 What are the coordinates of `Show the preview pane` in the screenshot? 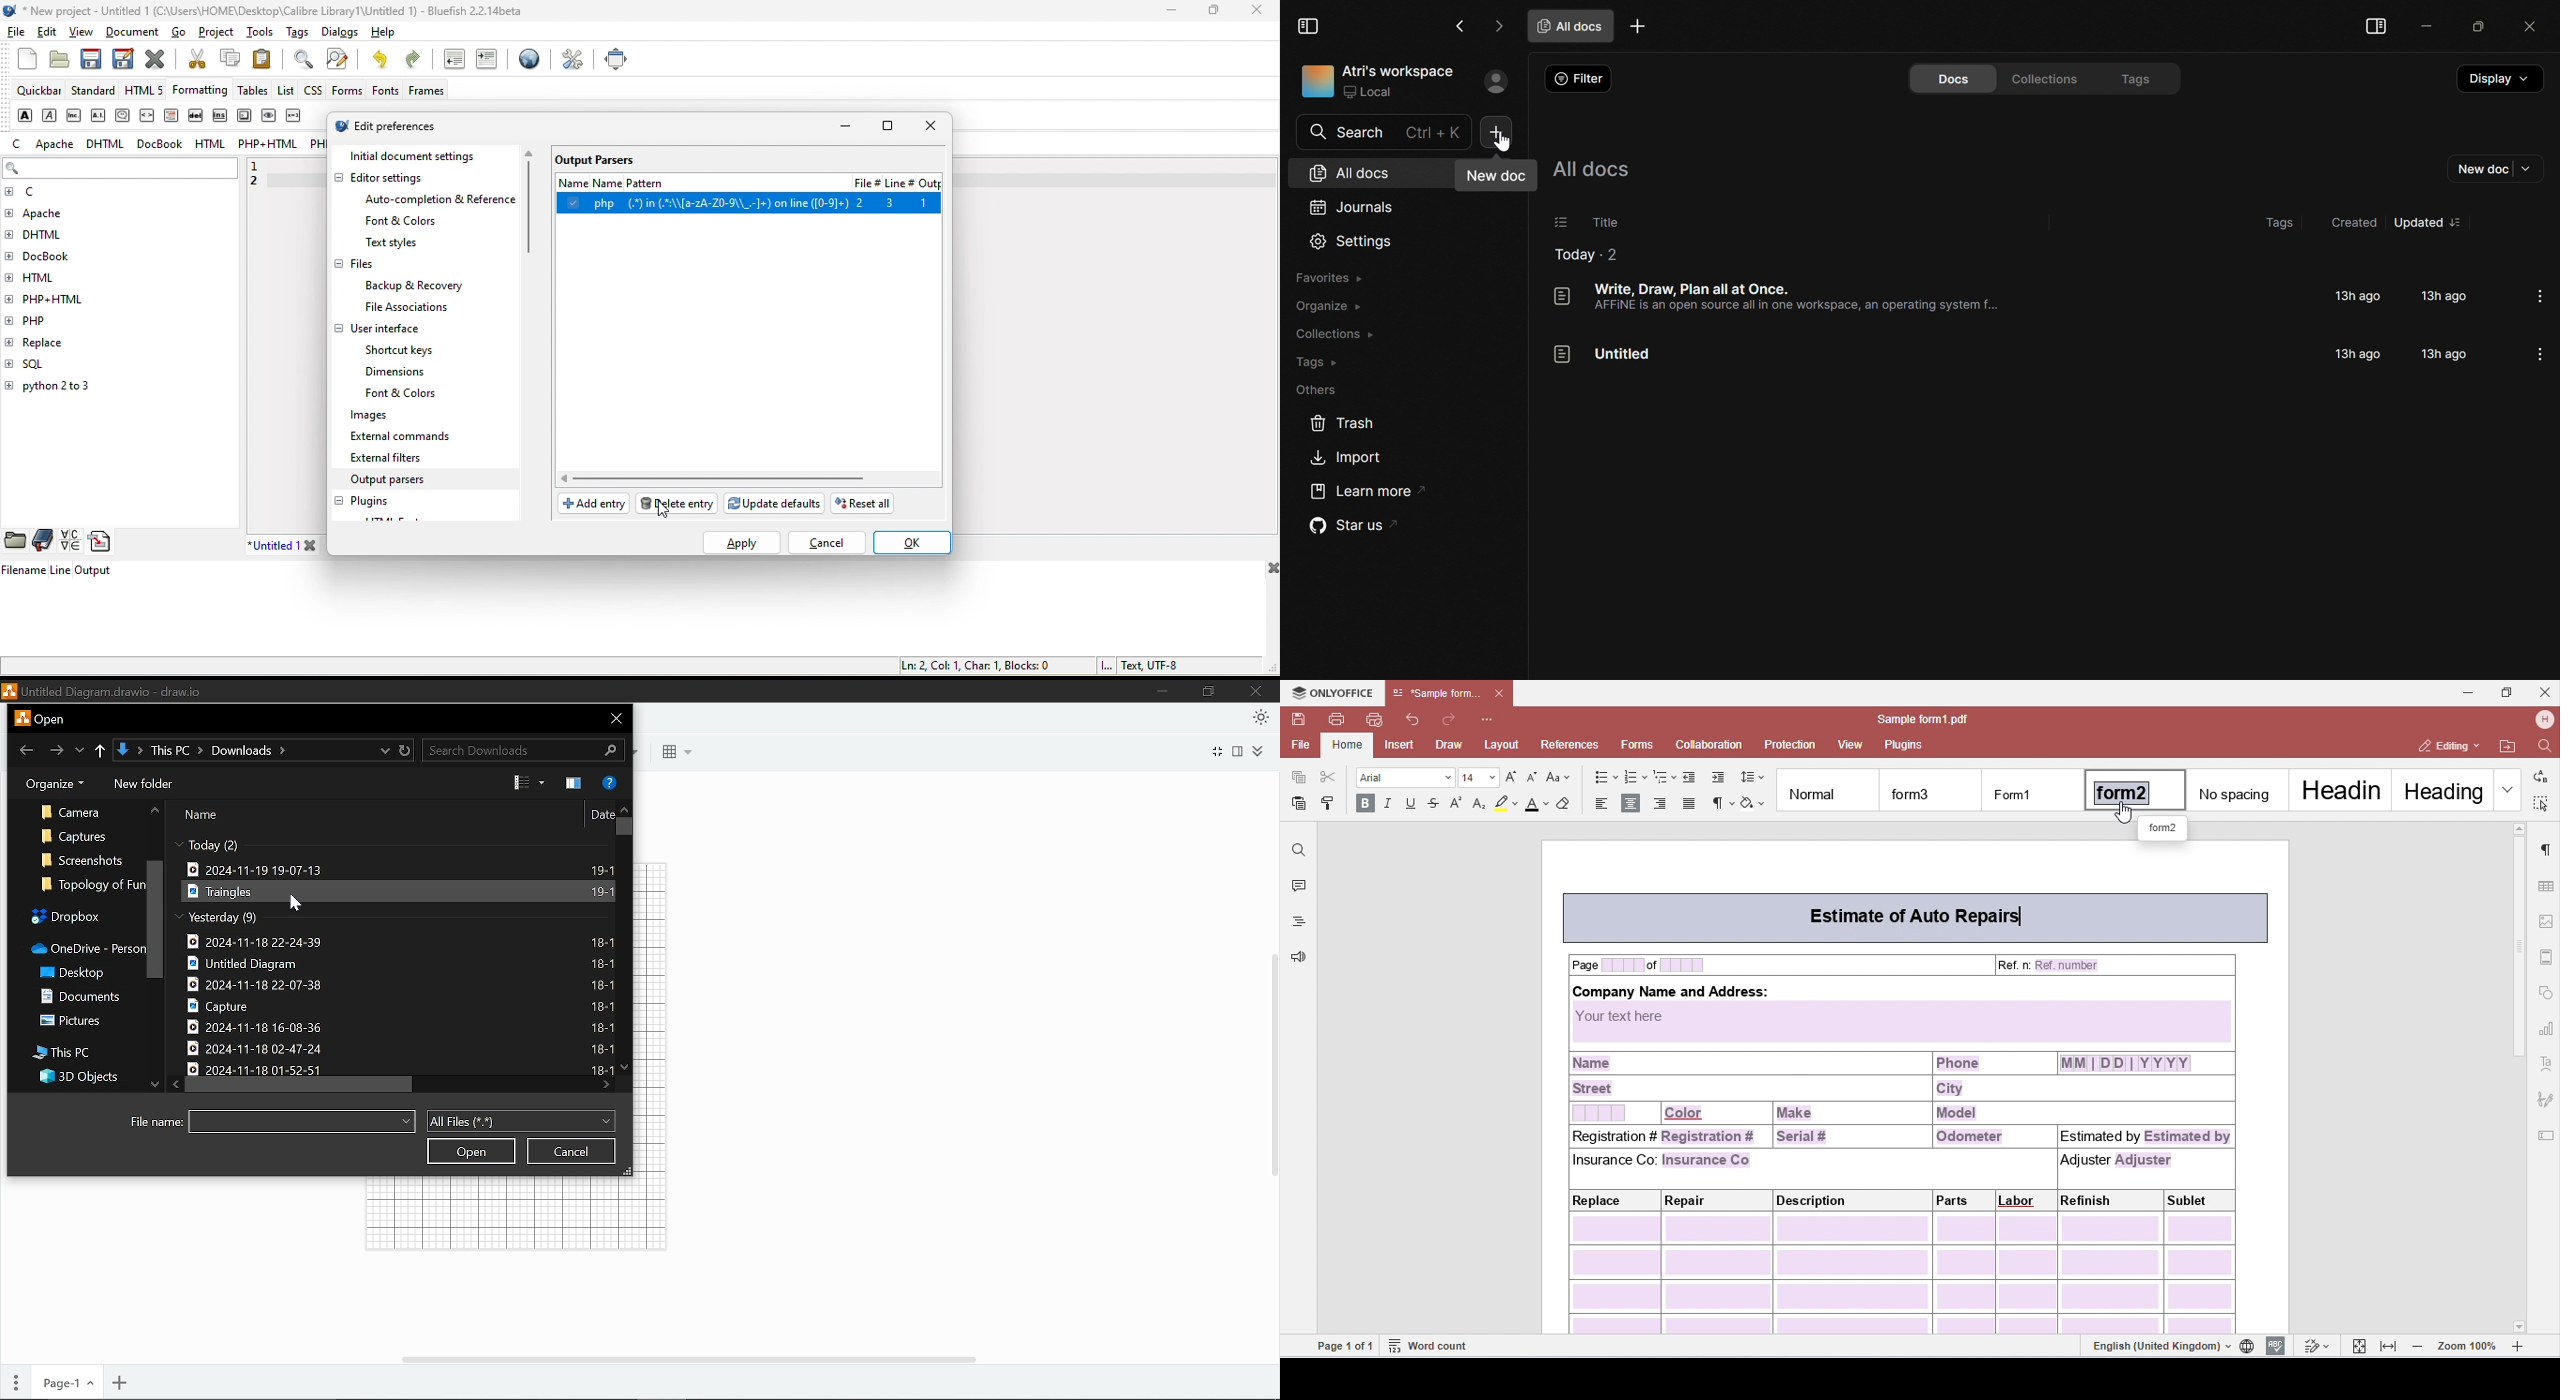 It's located at (573, 783).